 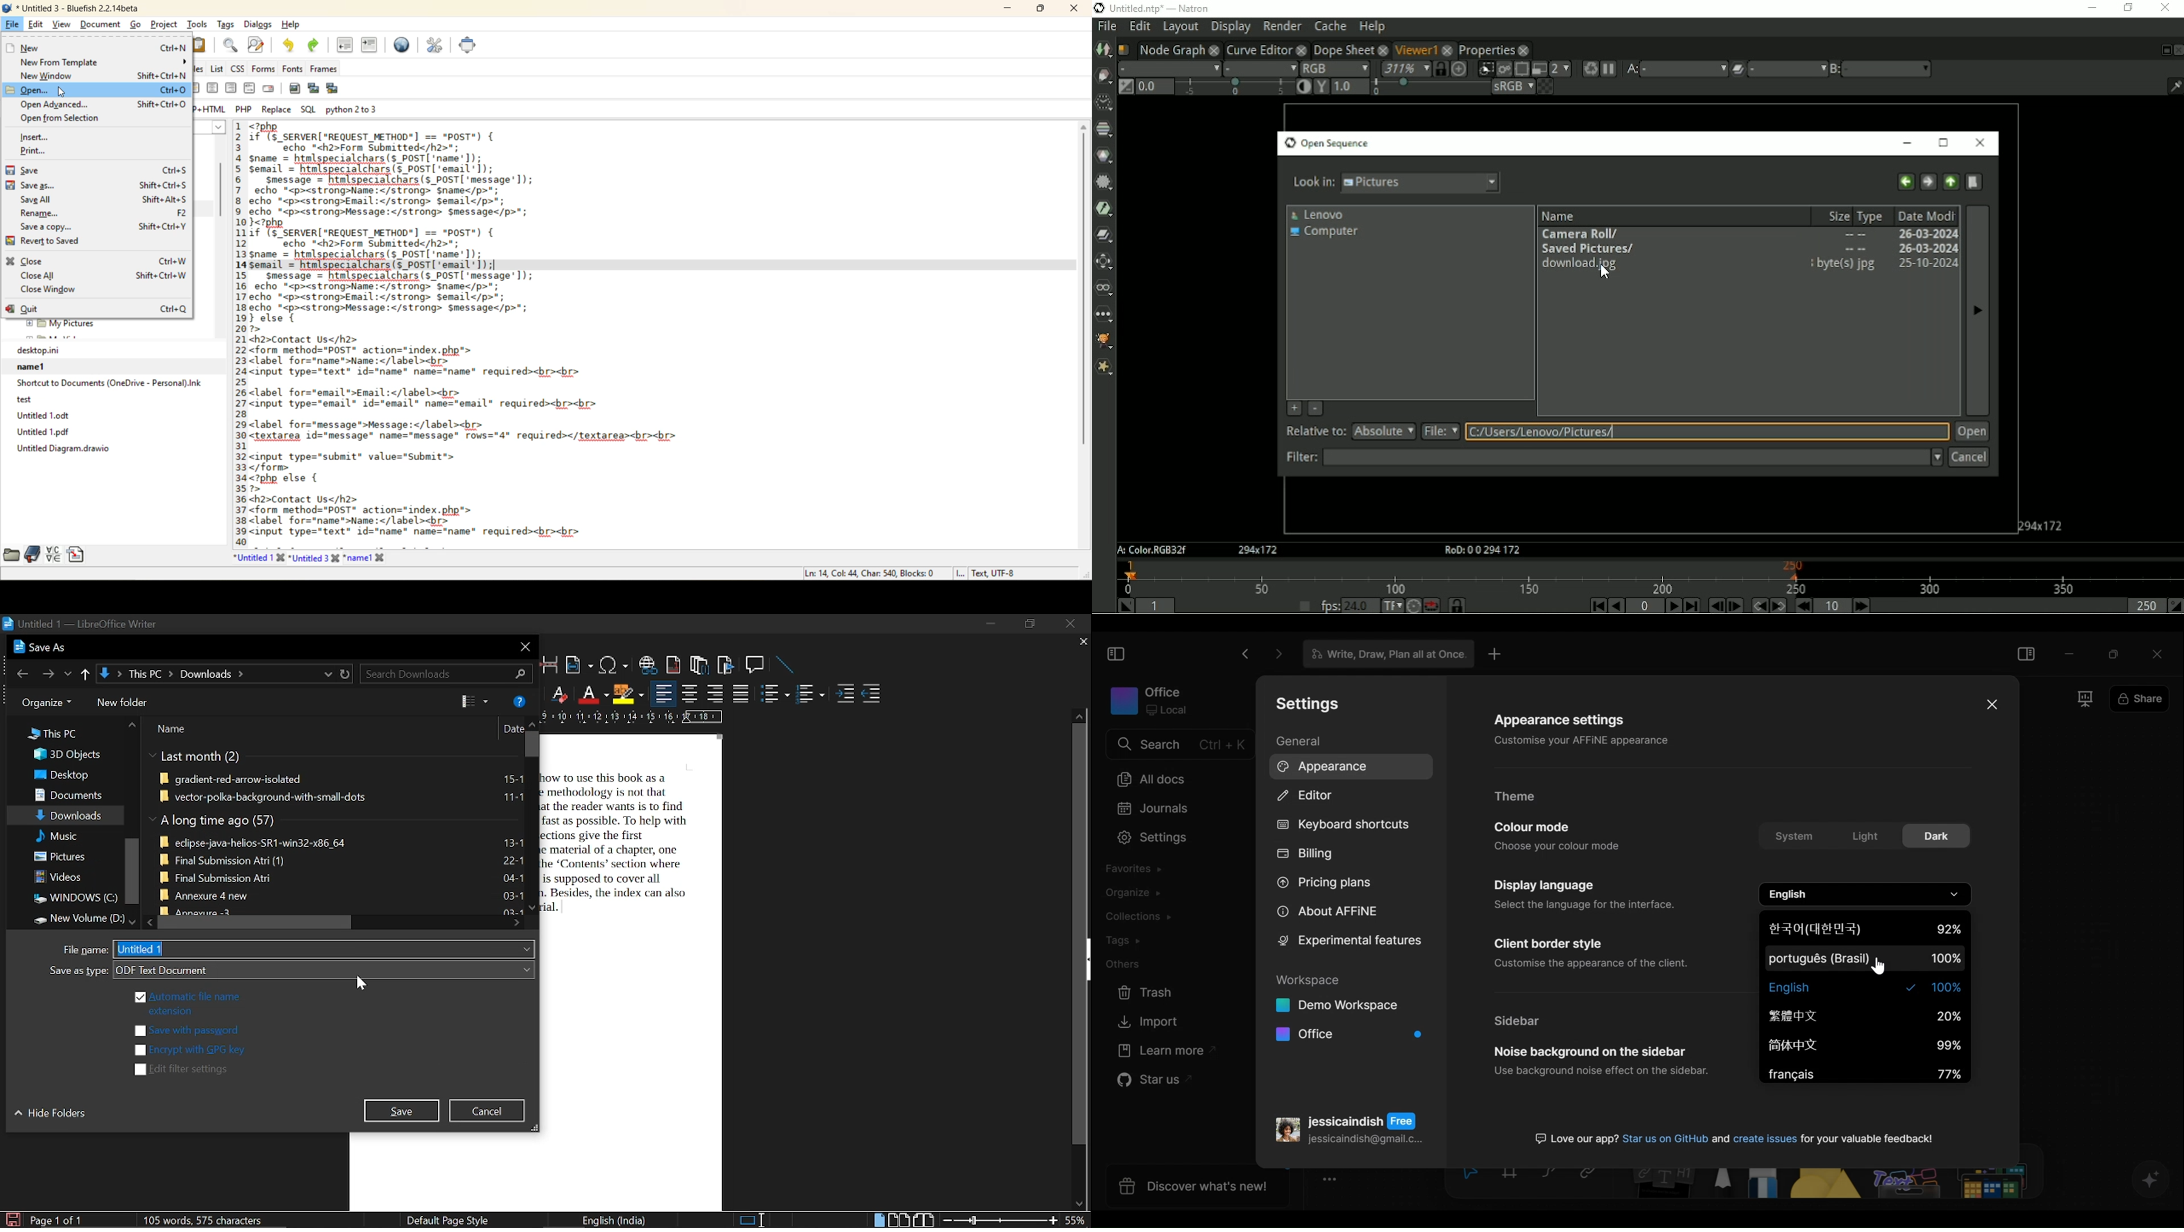 What do you see at coordinates (270, 88) in the screenshot?
I see `email` at bounding box center [270, 88].